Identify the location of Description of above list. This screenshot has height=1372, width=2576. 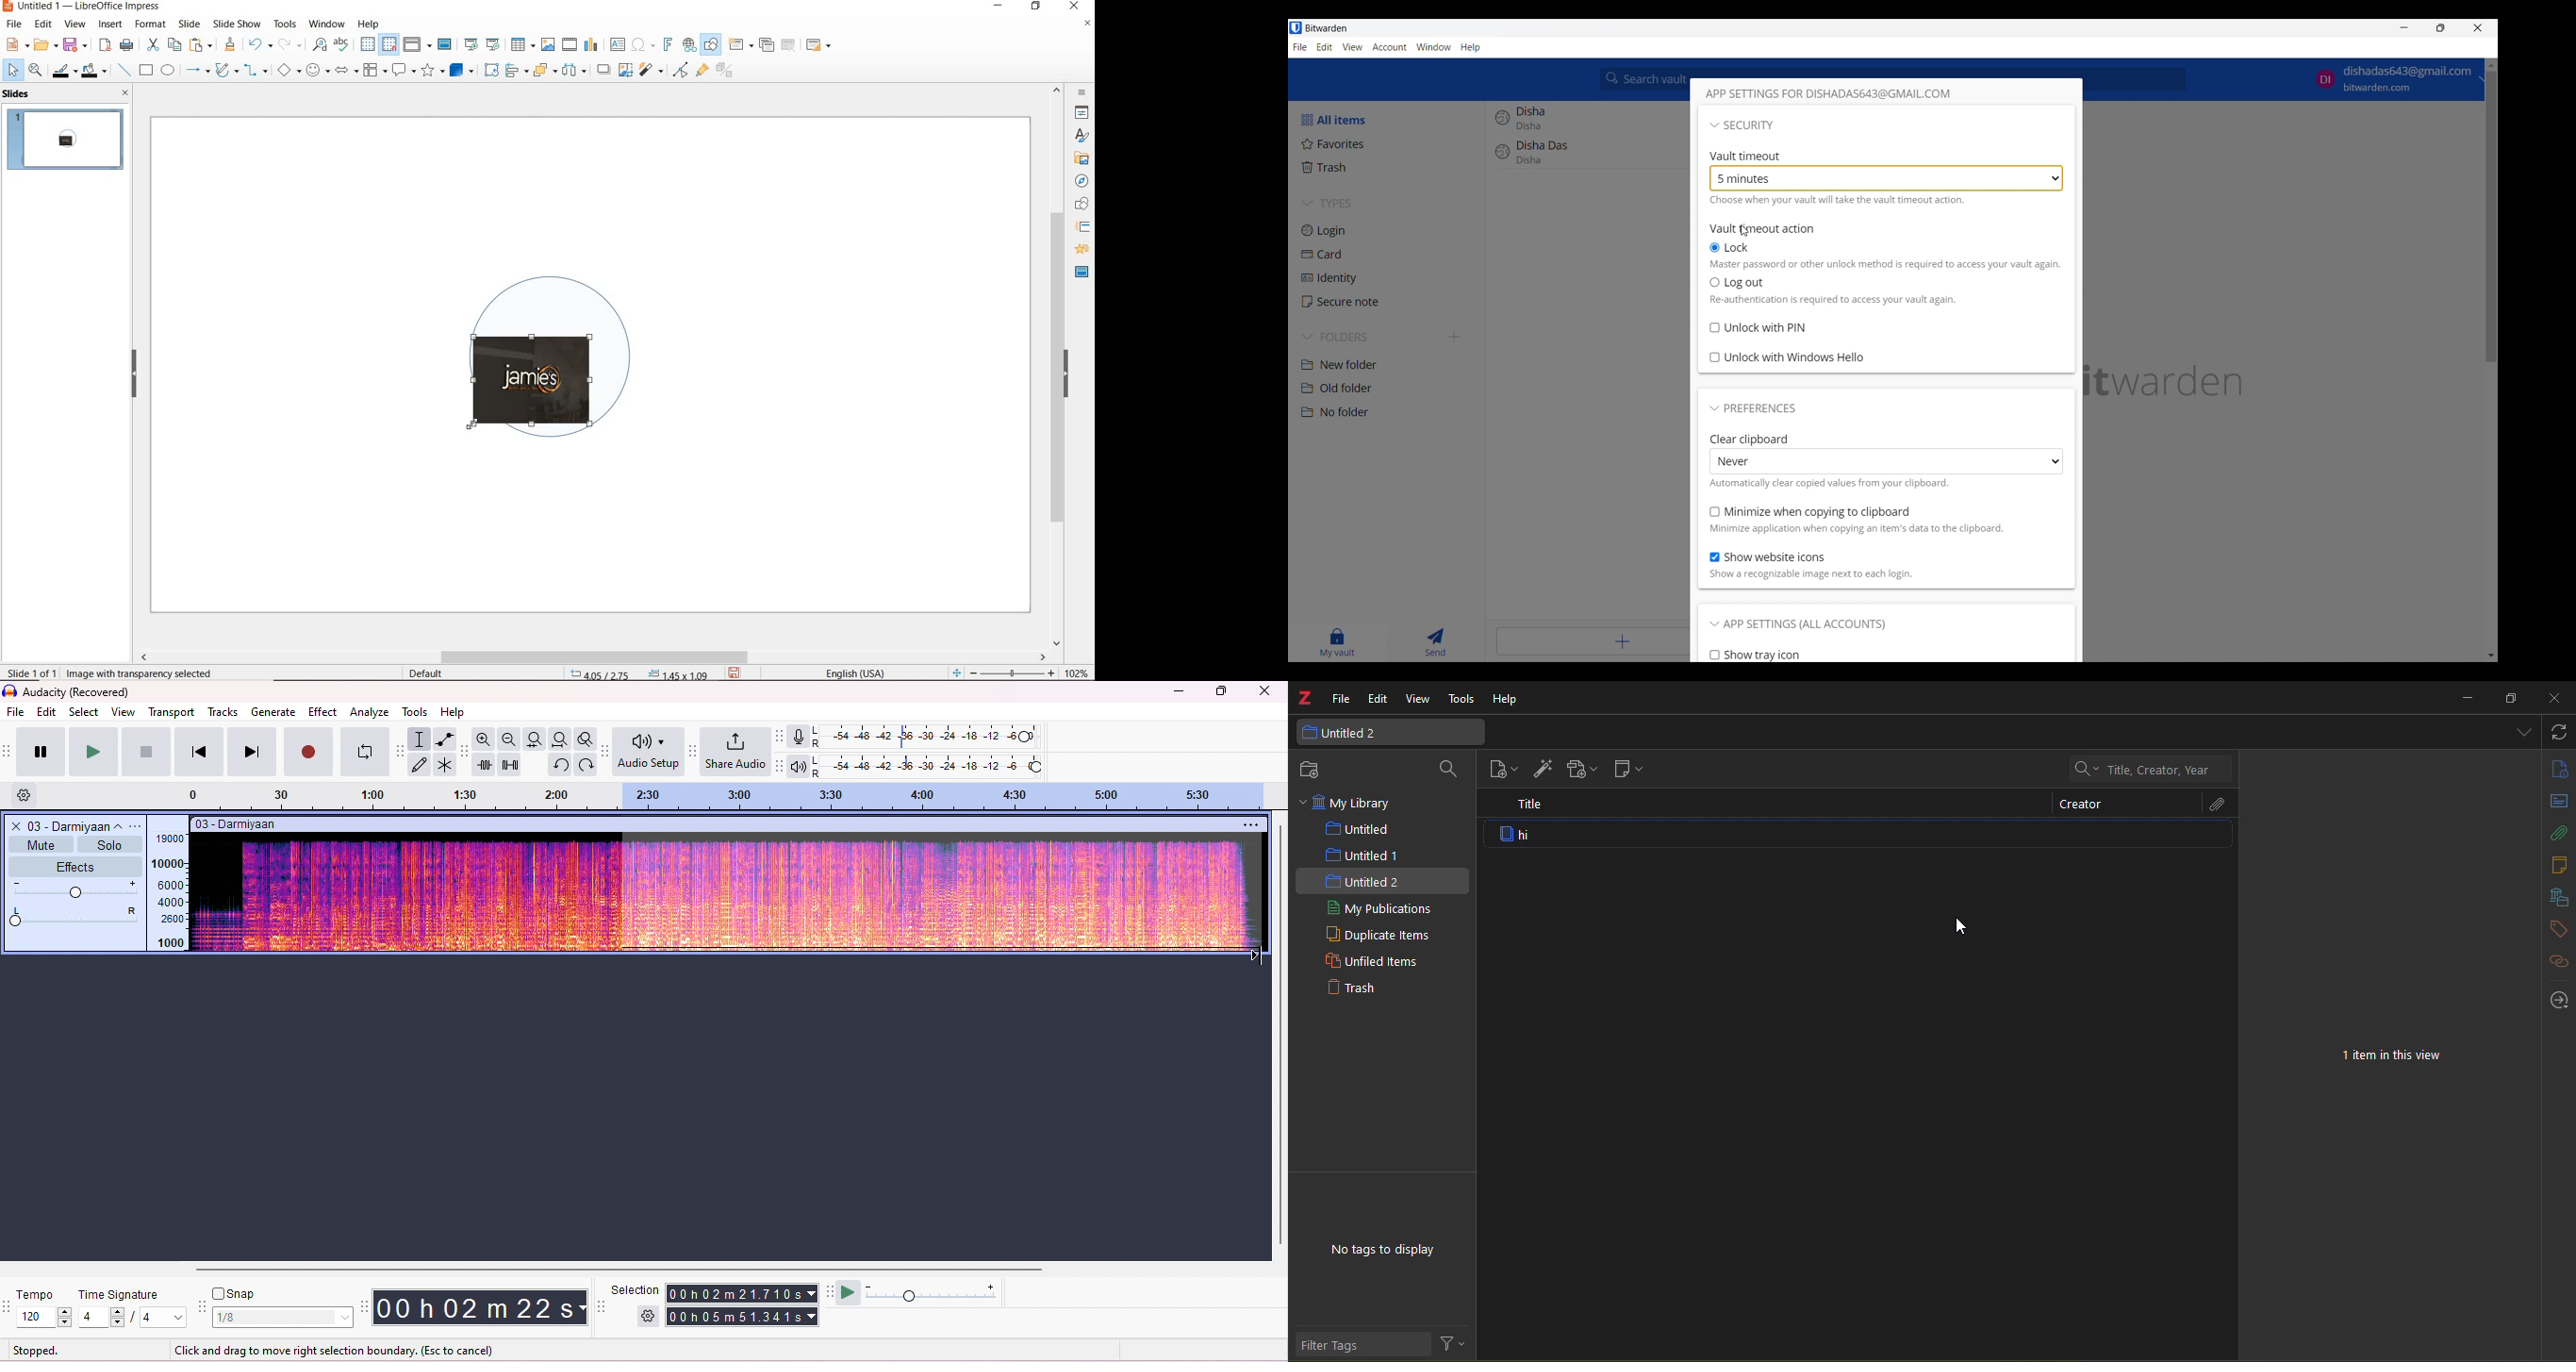
(1829, 482).